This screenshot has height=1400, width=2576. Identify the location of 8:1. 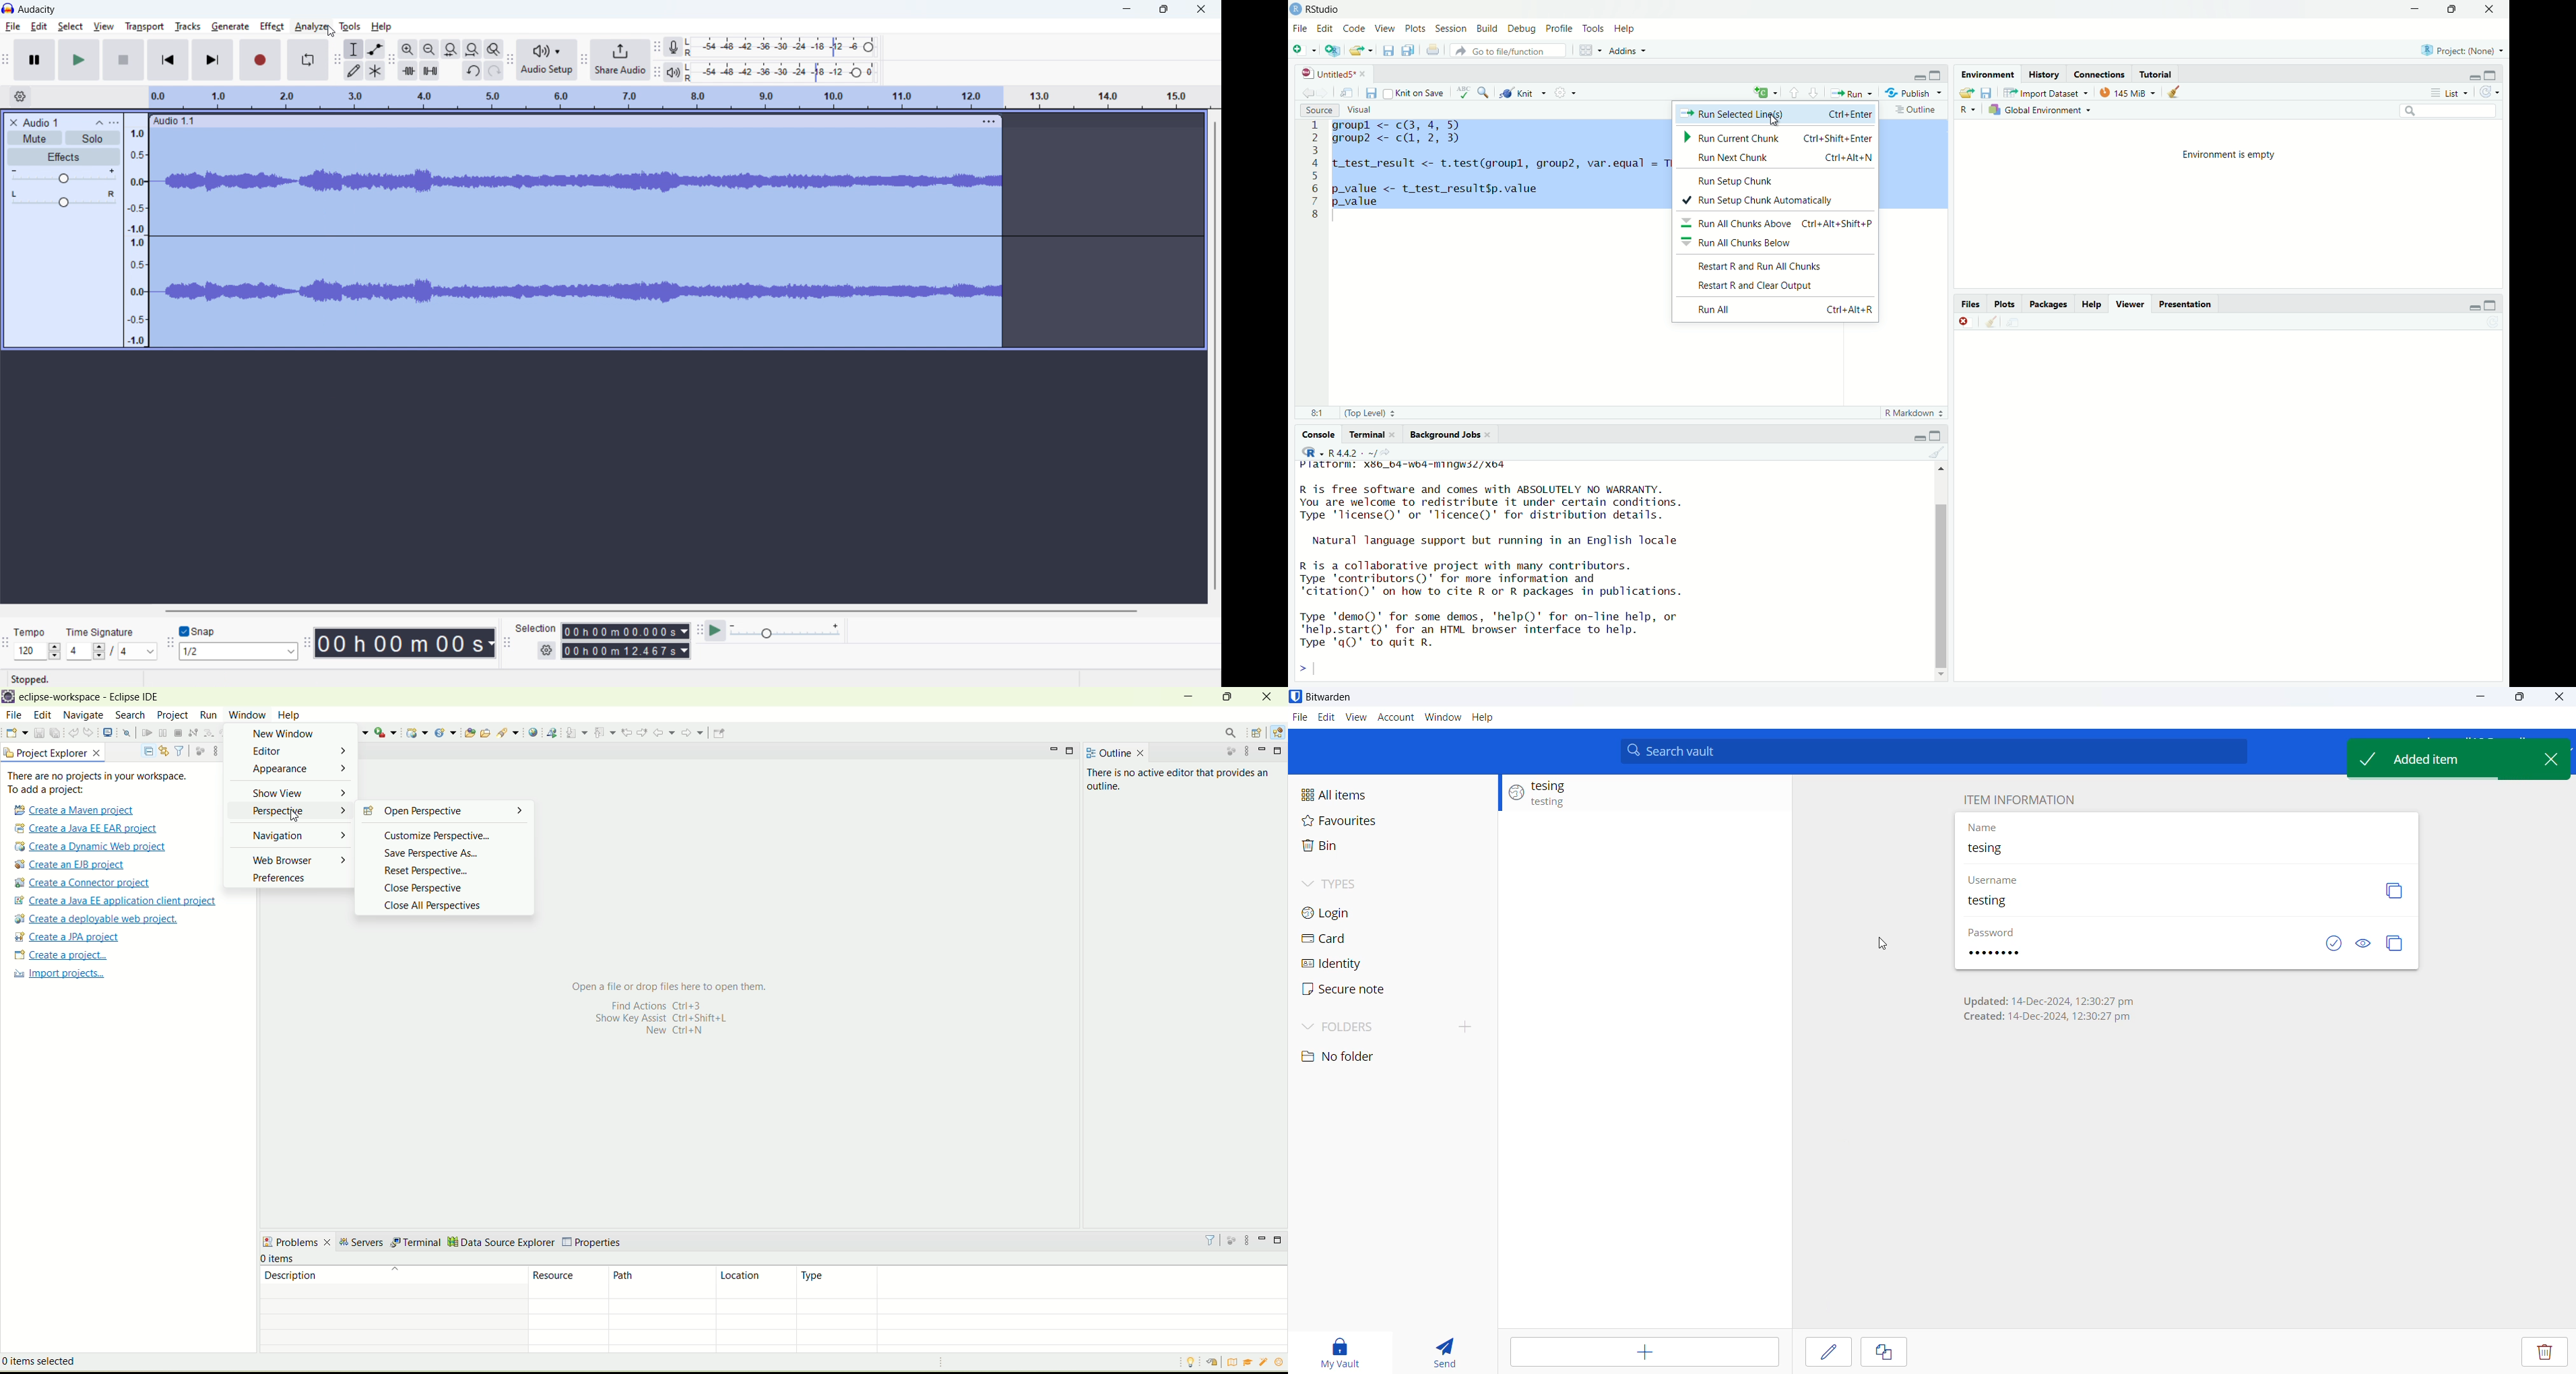
(1313, 413).